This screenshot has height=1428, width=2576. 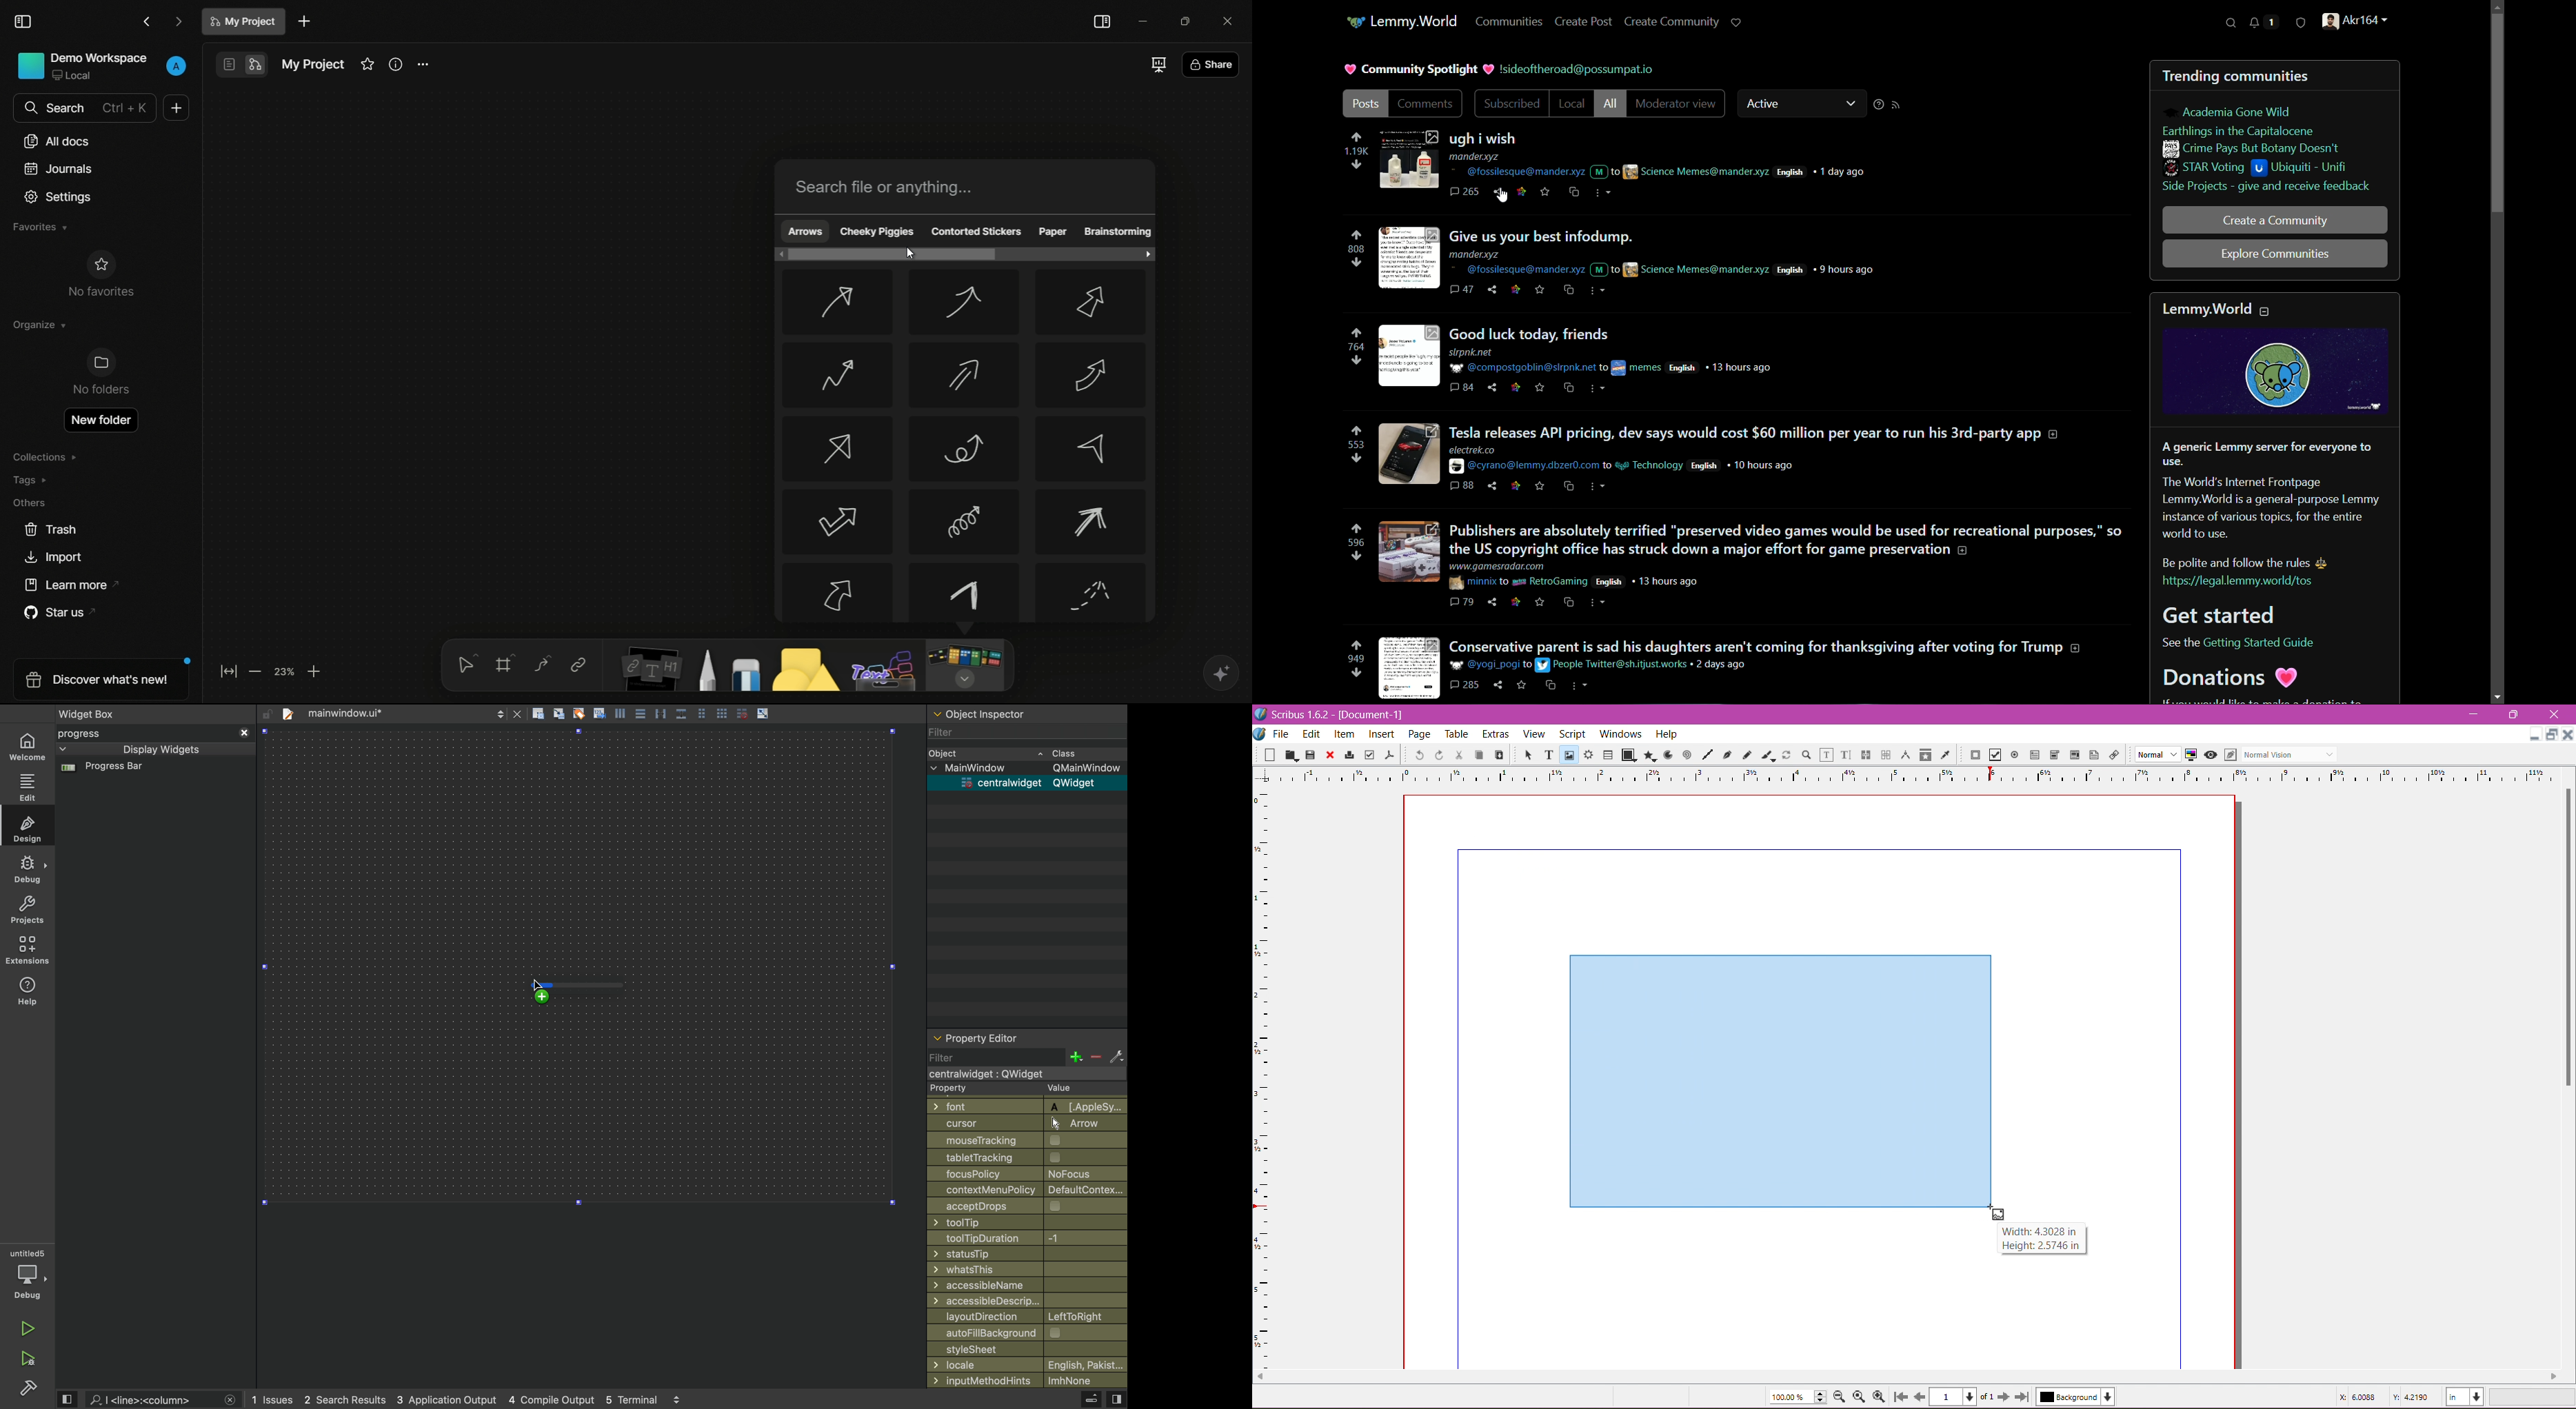 I want to click on  2 days ago, so click(x=1720, y=665).